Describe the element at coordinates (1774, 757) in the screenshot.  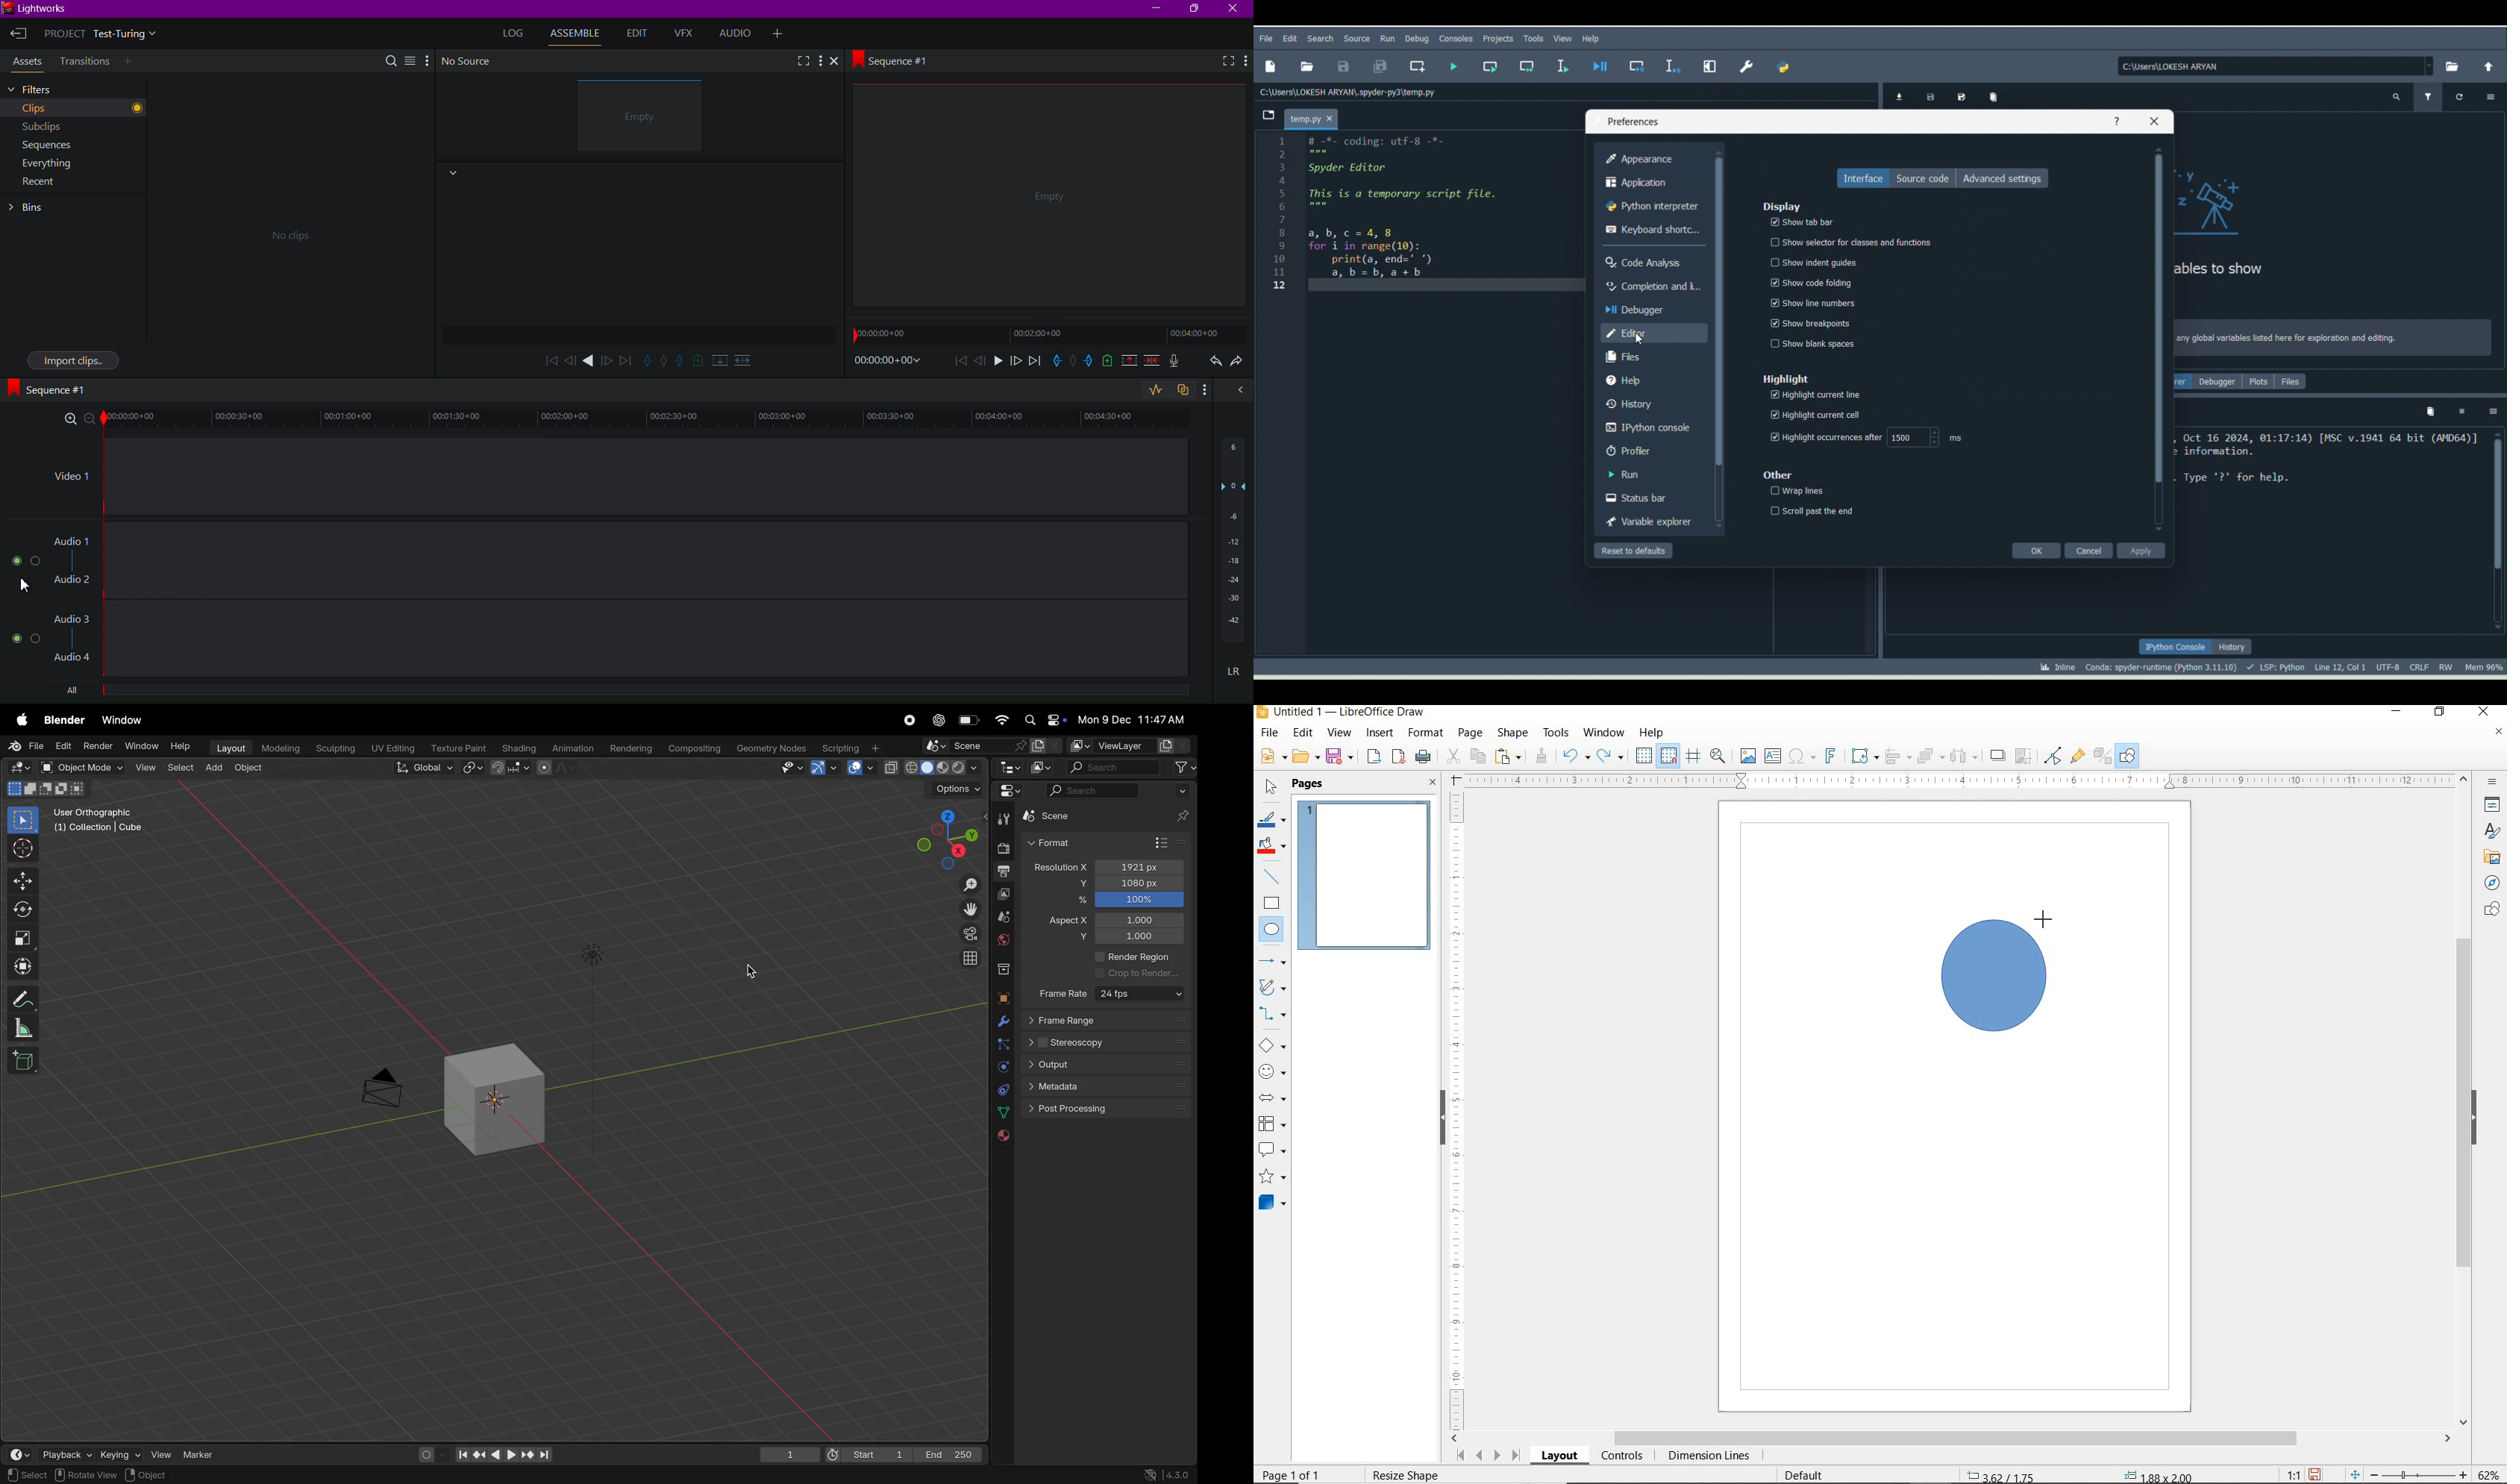
I see `INSERT TEXT BOX` at that location.